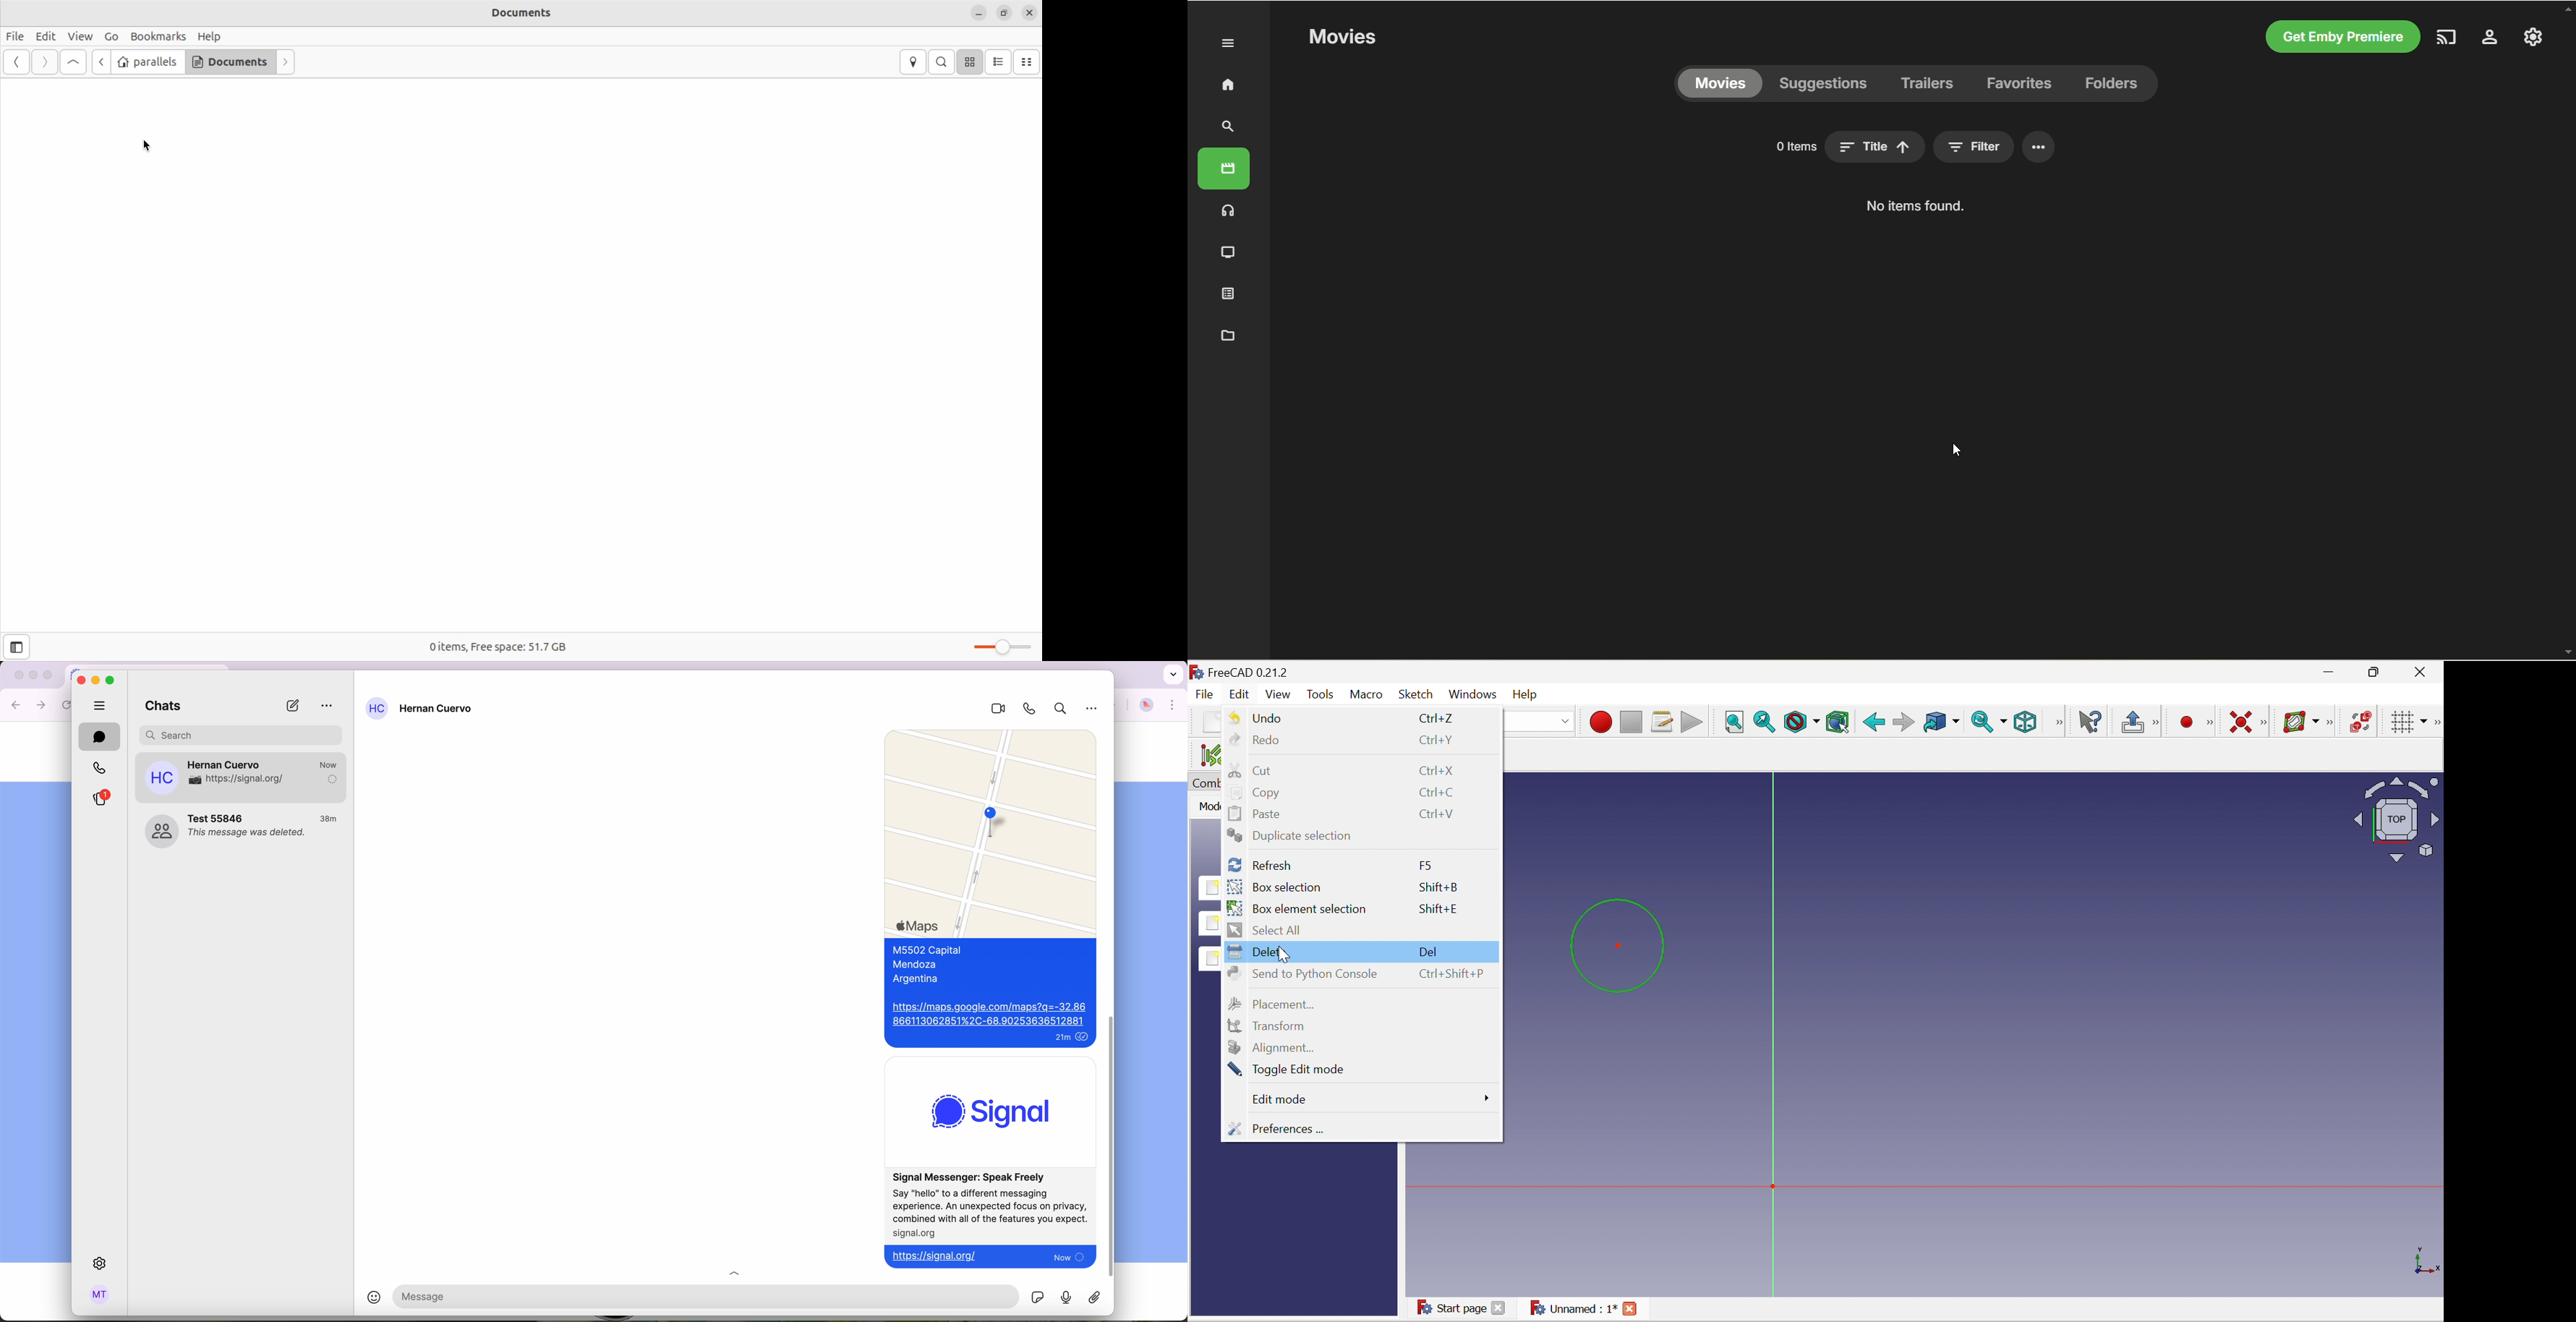 The image size is (2576, 1344). Describe the element at coordinates (1037, 1296) in the screenshot. I see `stickers` at that location.